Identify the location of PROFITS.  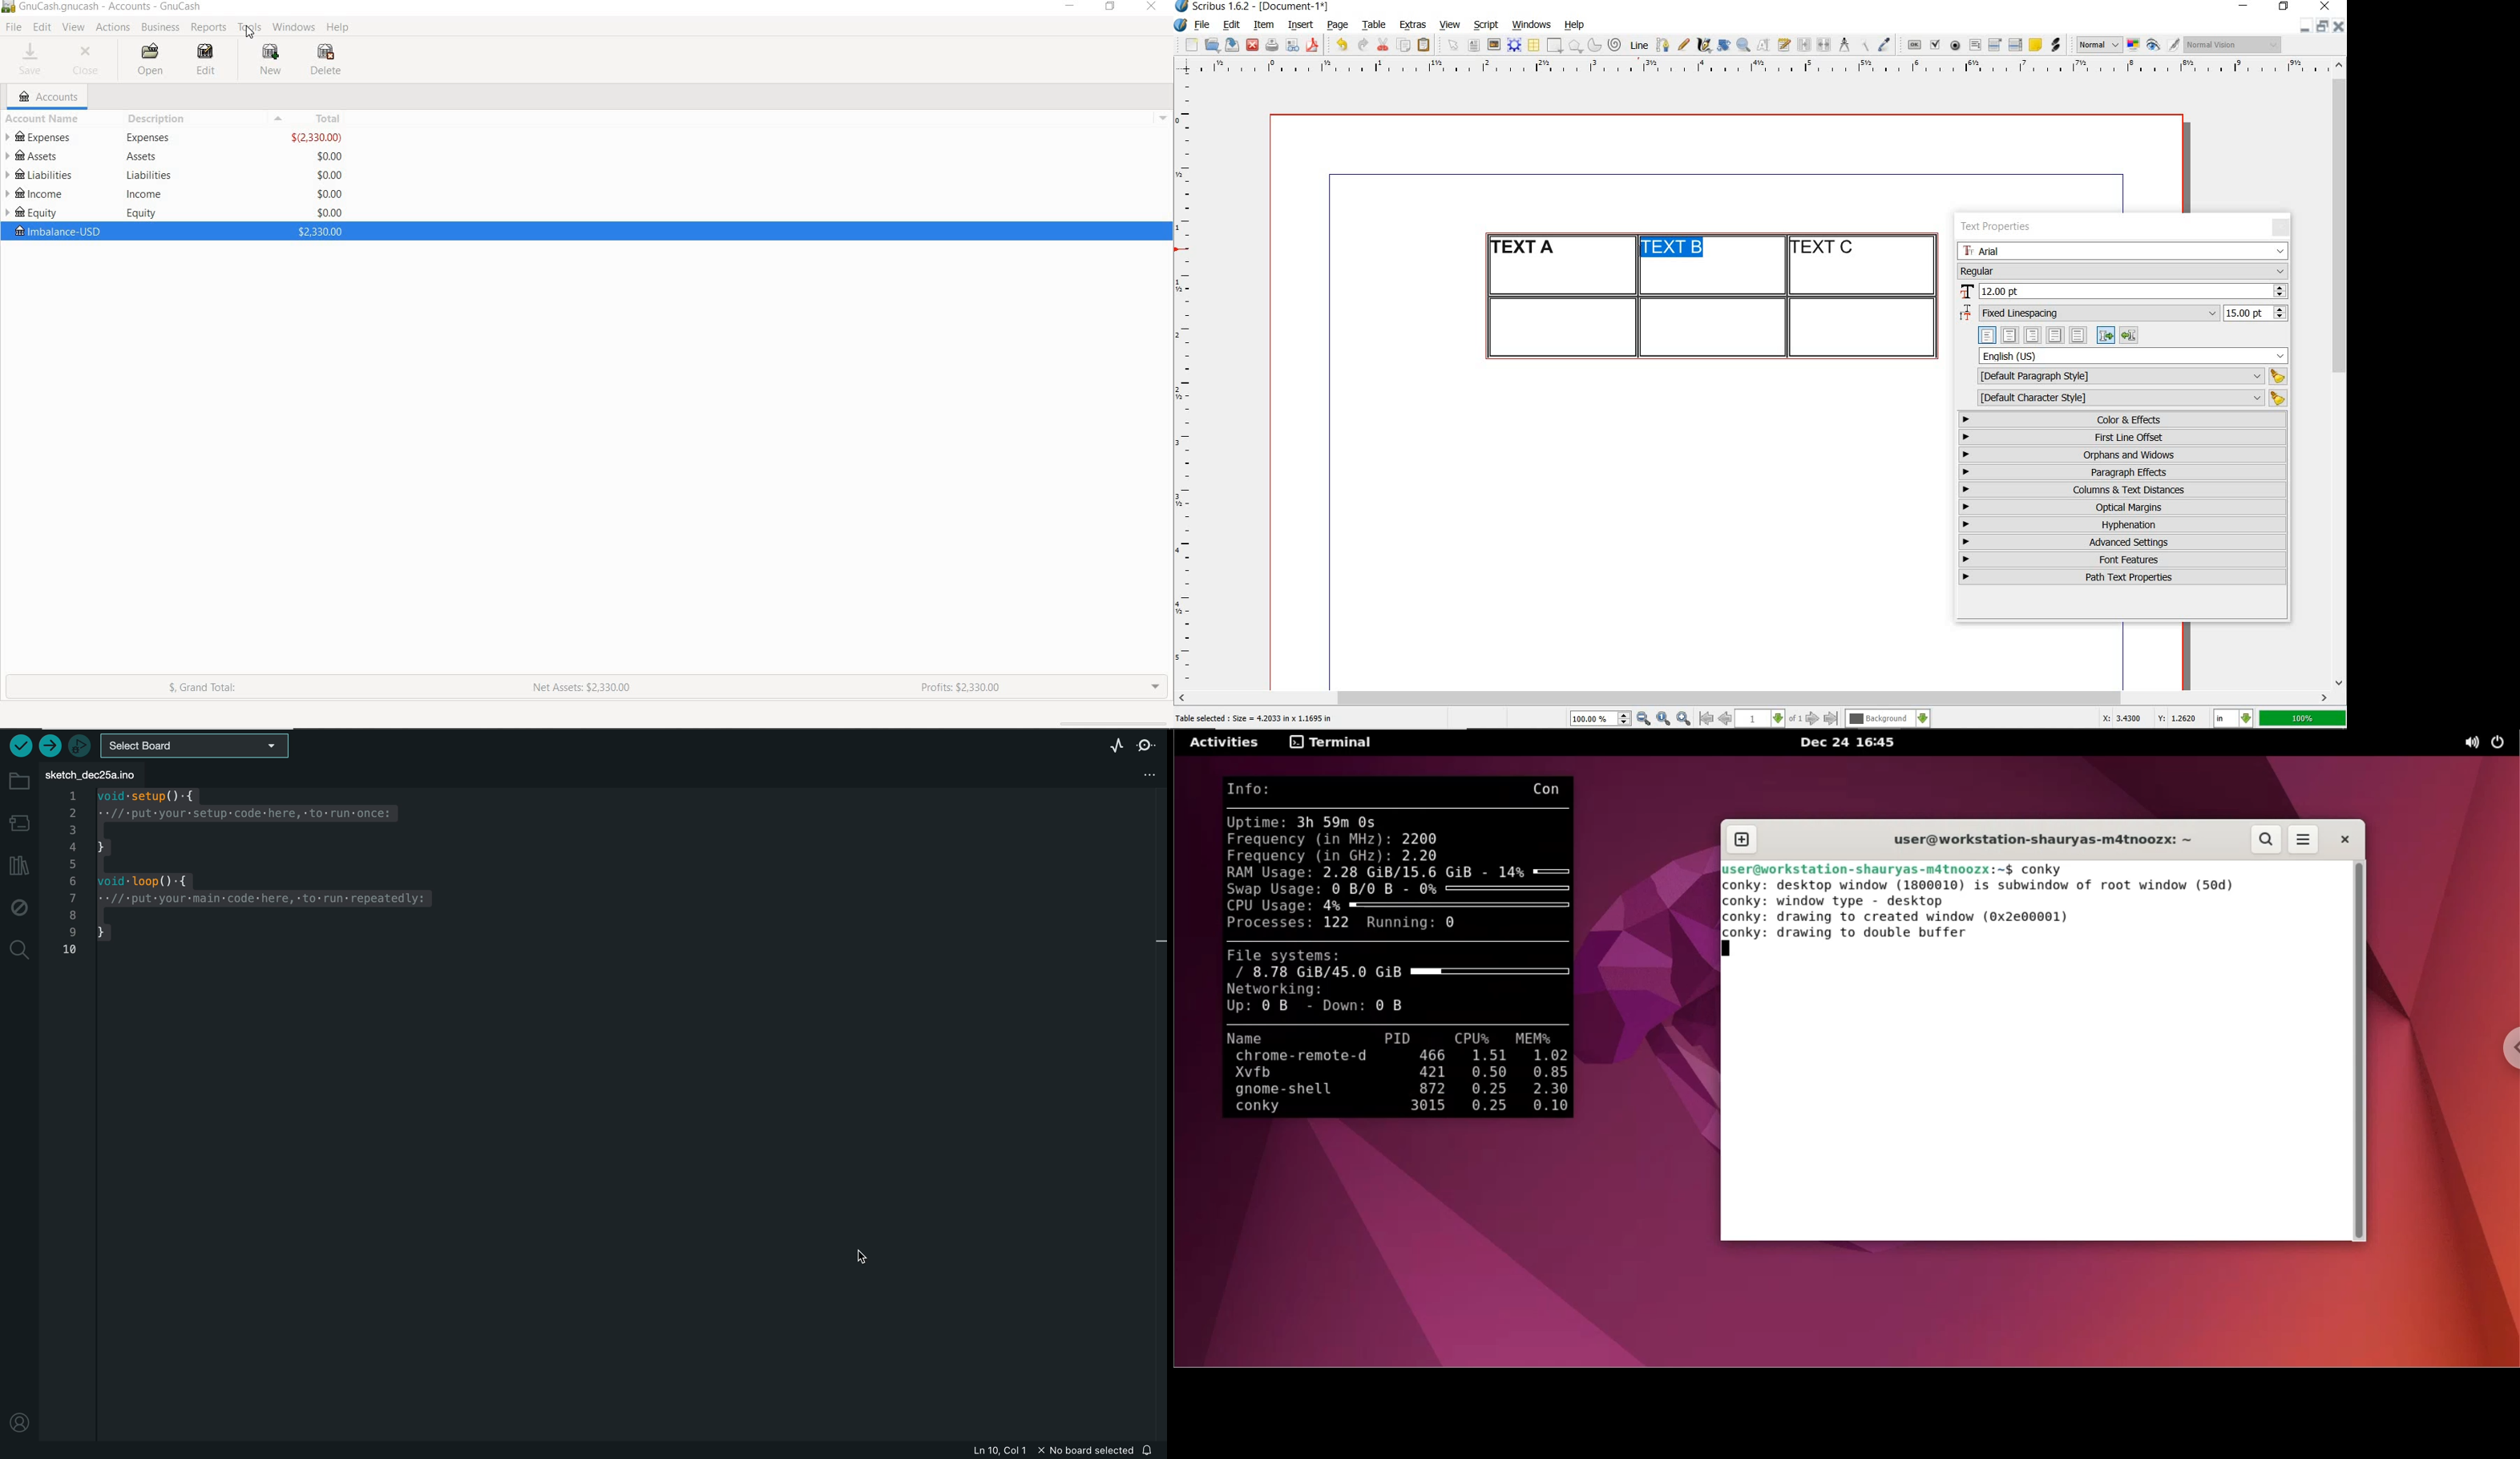
(958, 688).